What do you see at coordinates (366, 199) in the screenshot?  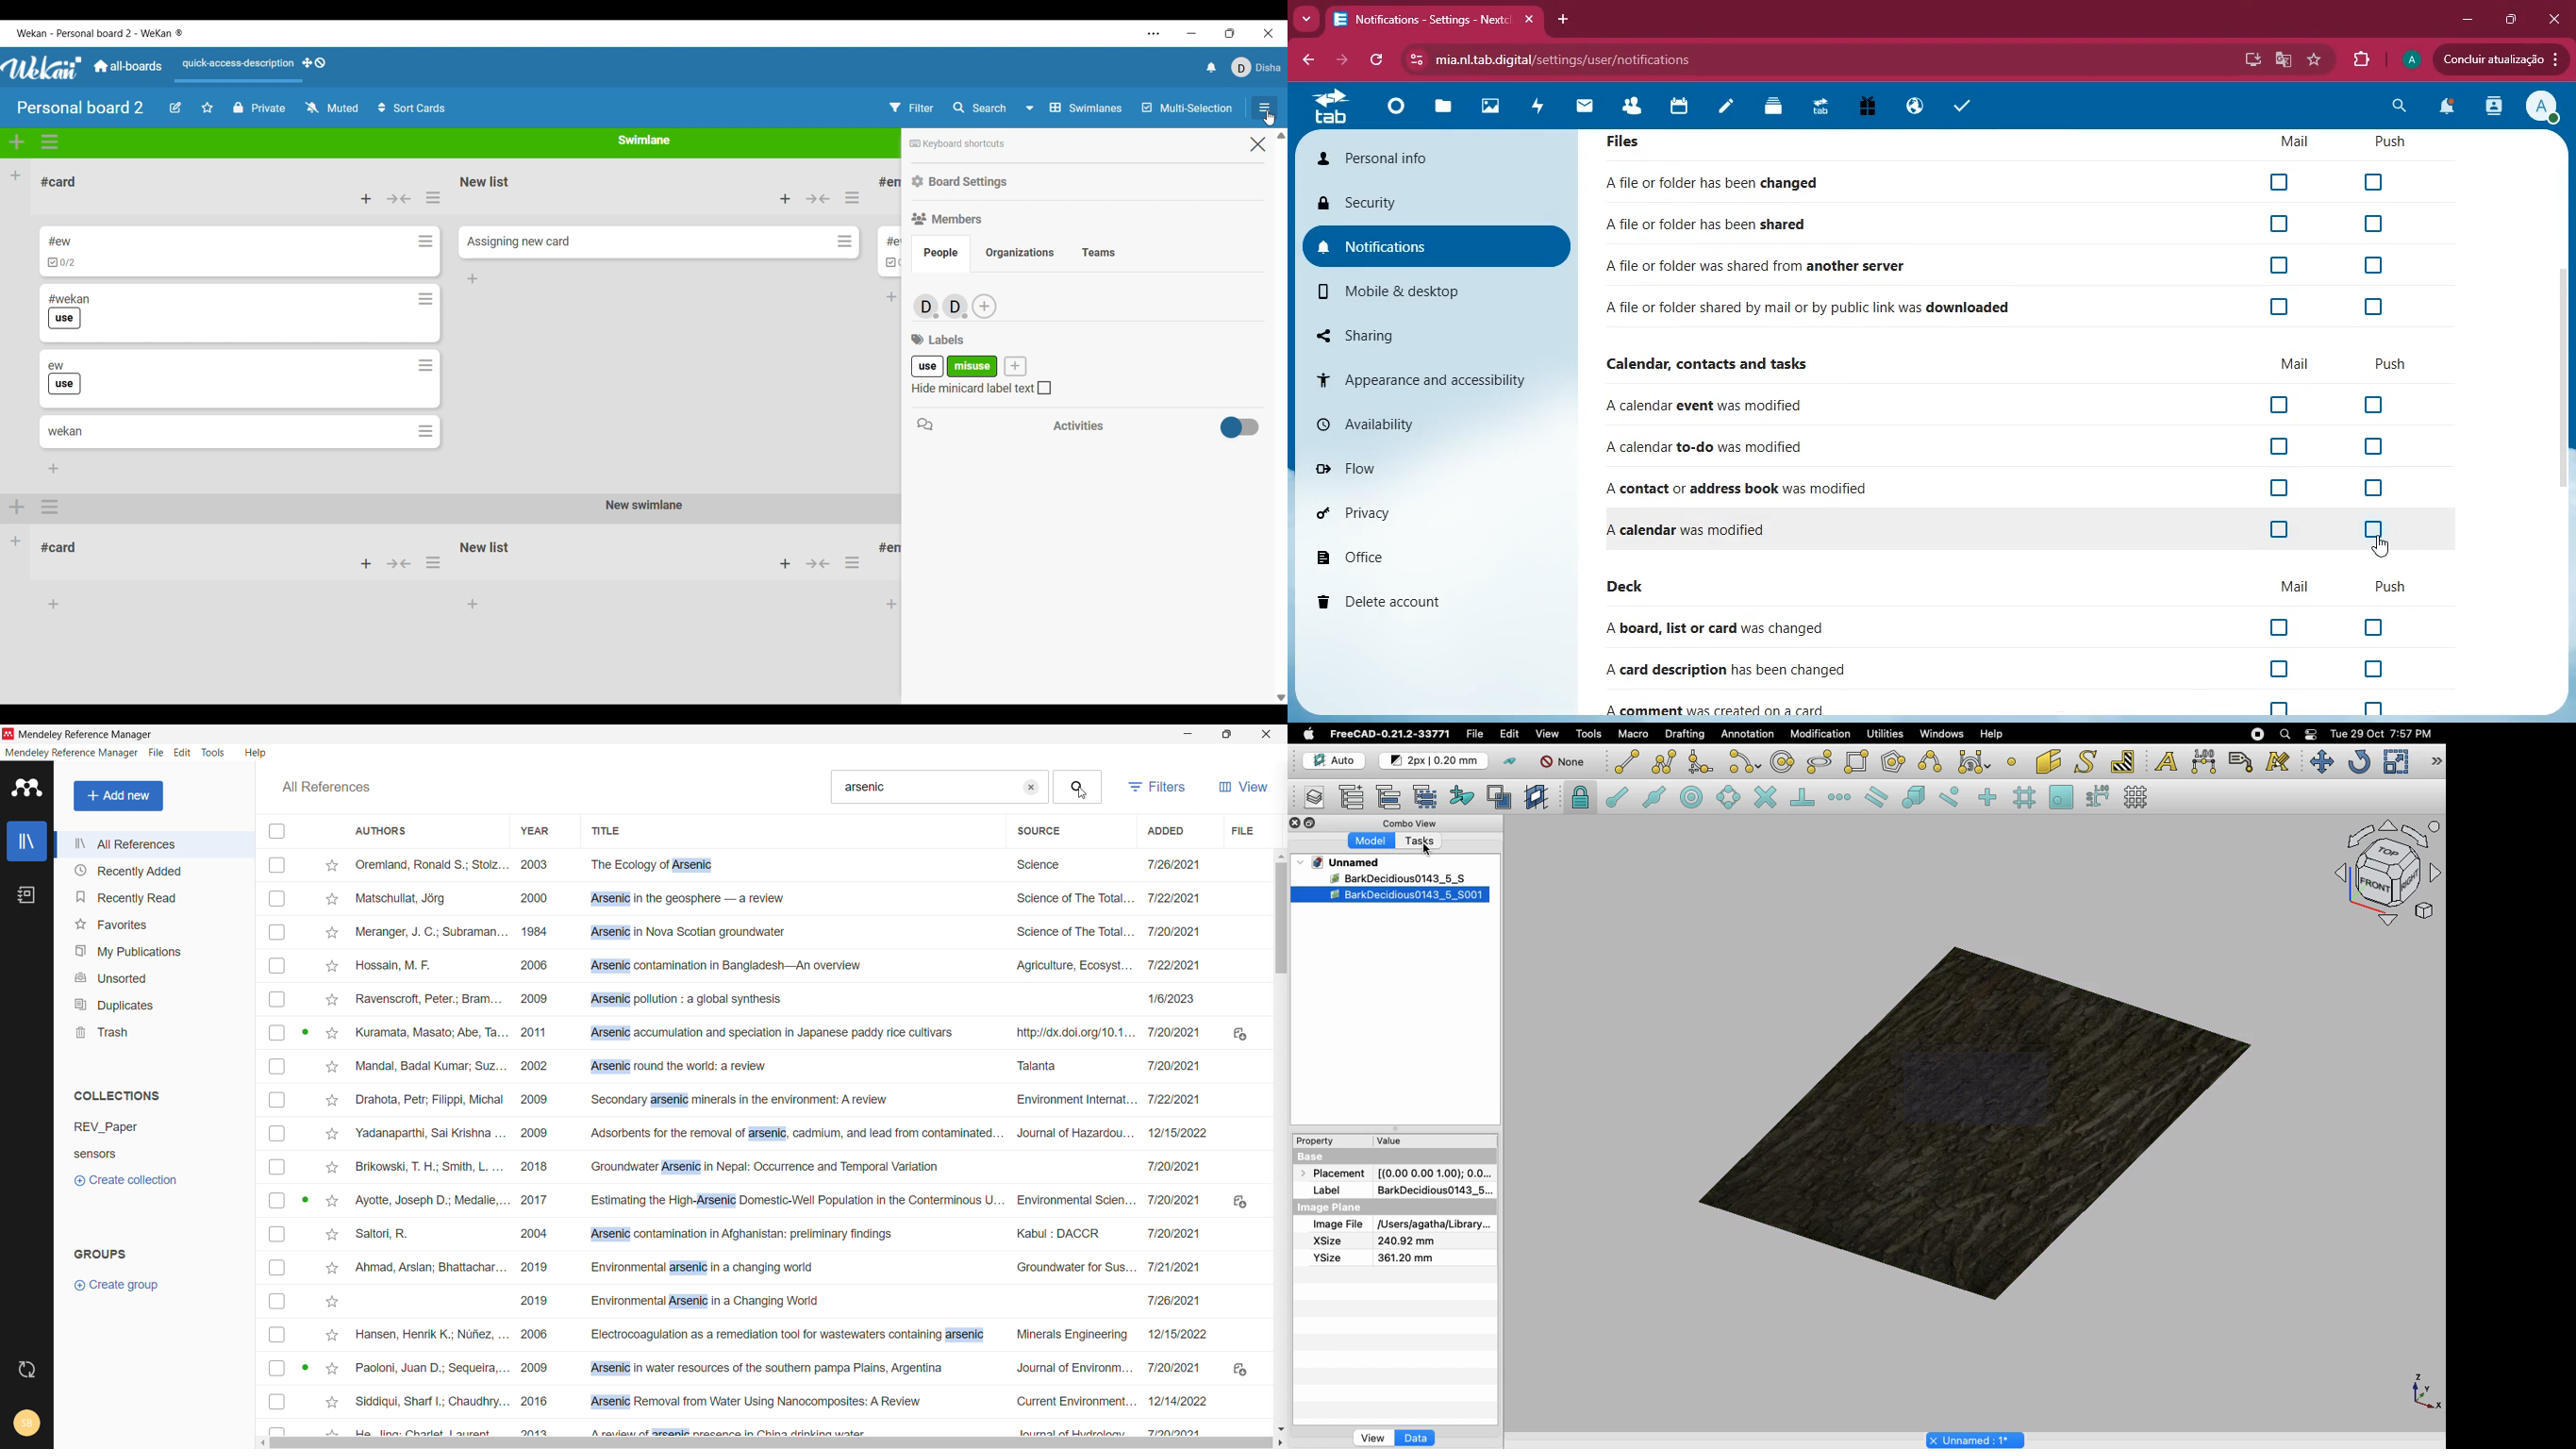 I see `Add card to top of list` at bounding box center [366, 199].